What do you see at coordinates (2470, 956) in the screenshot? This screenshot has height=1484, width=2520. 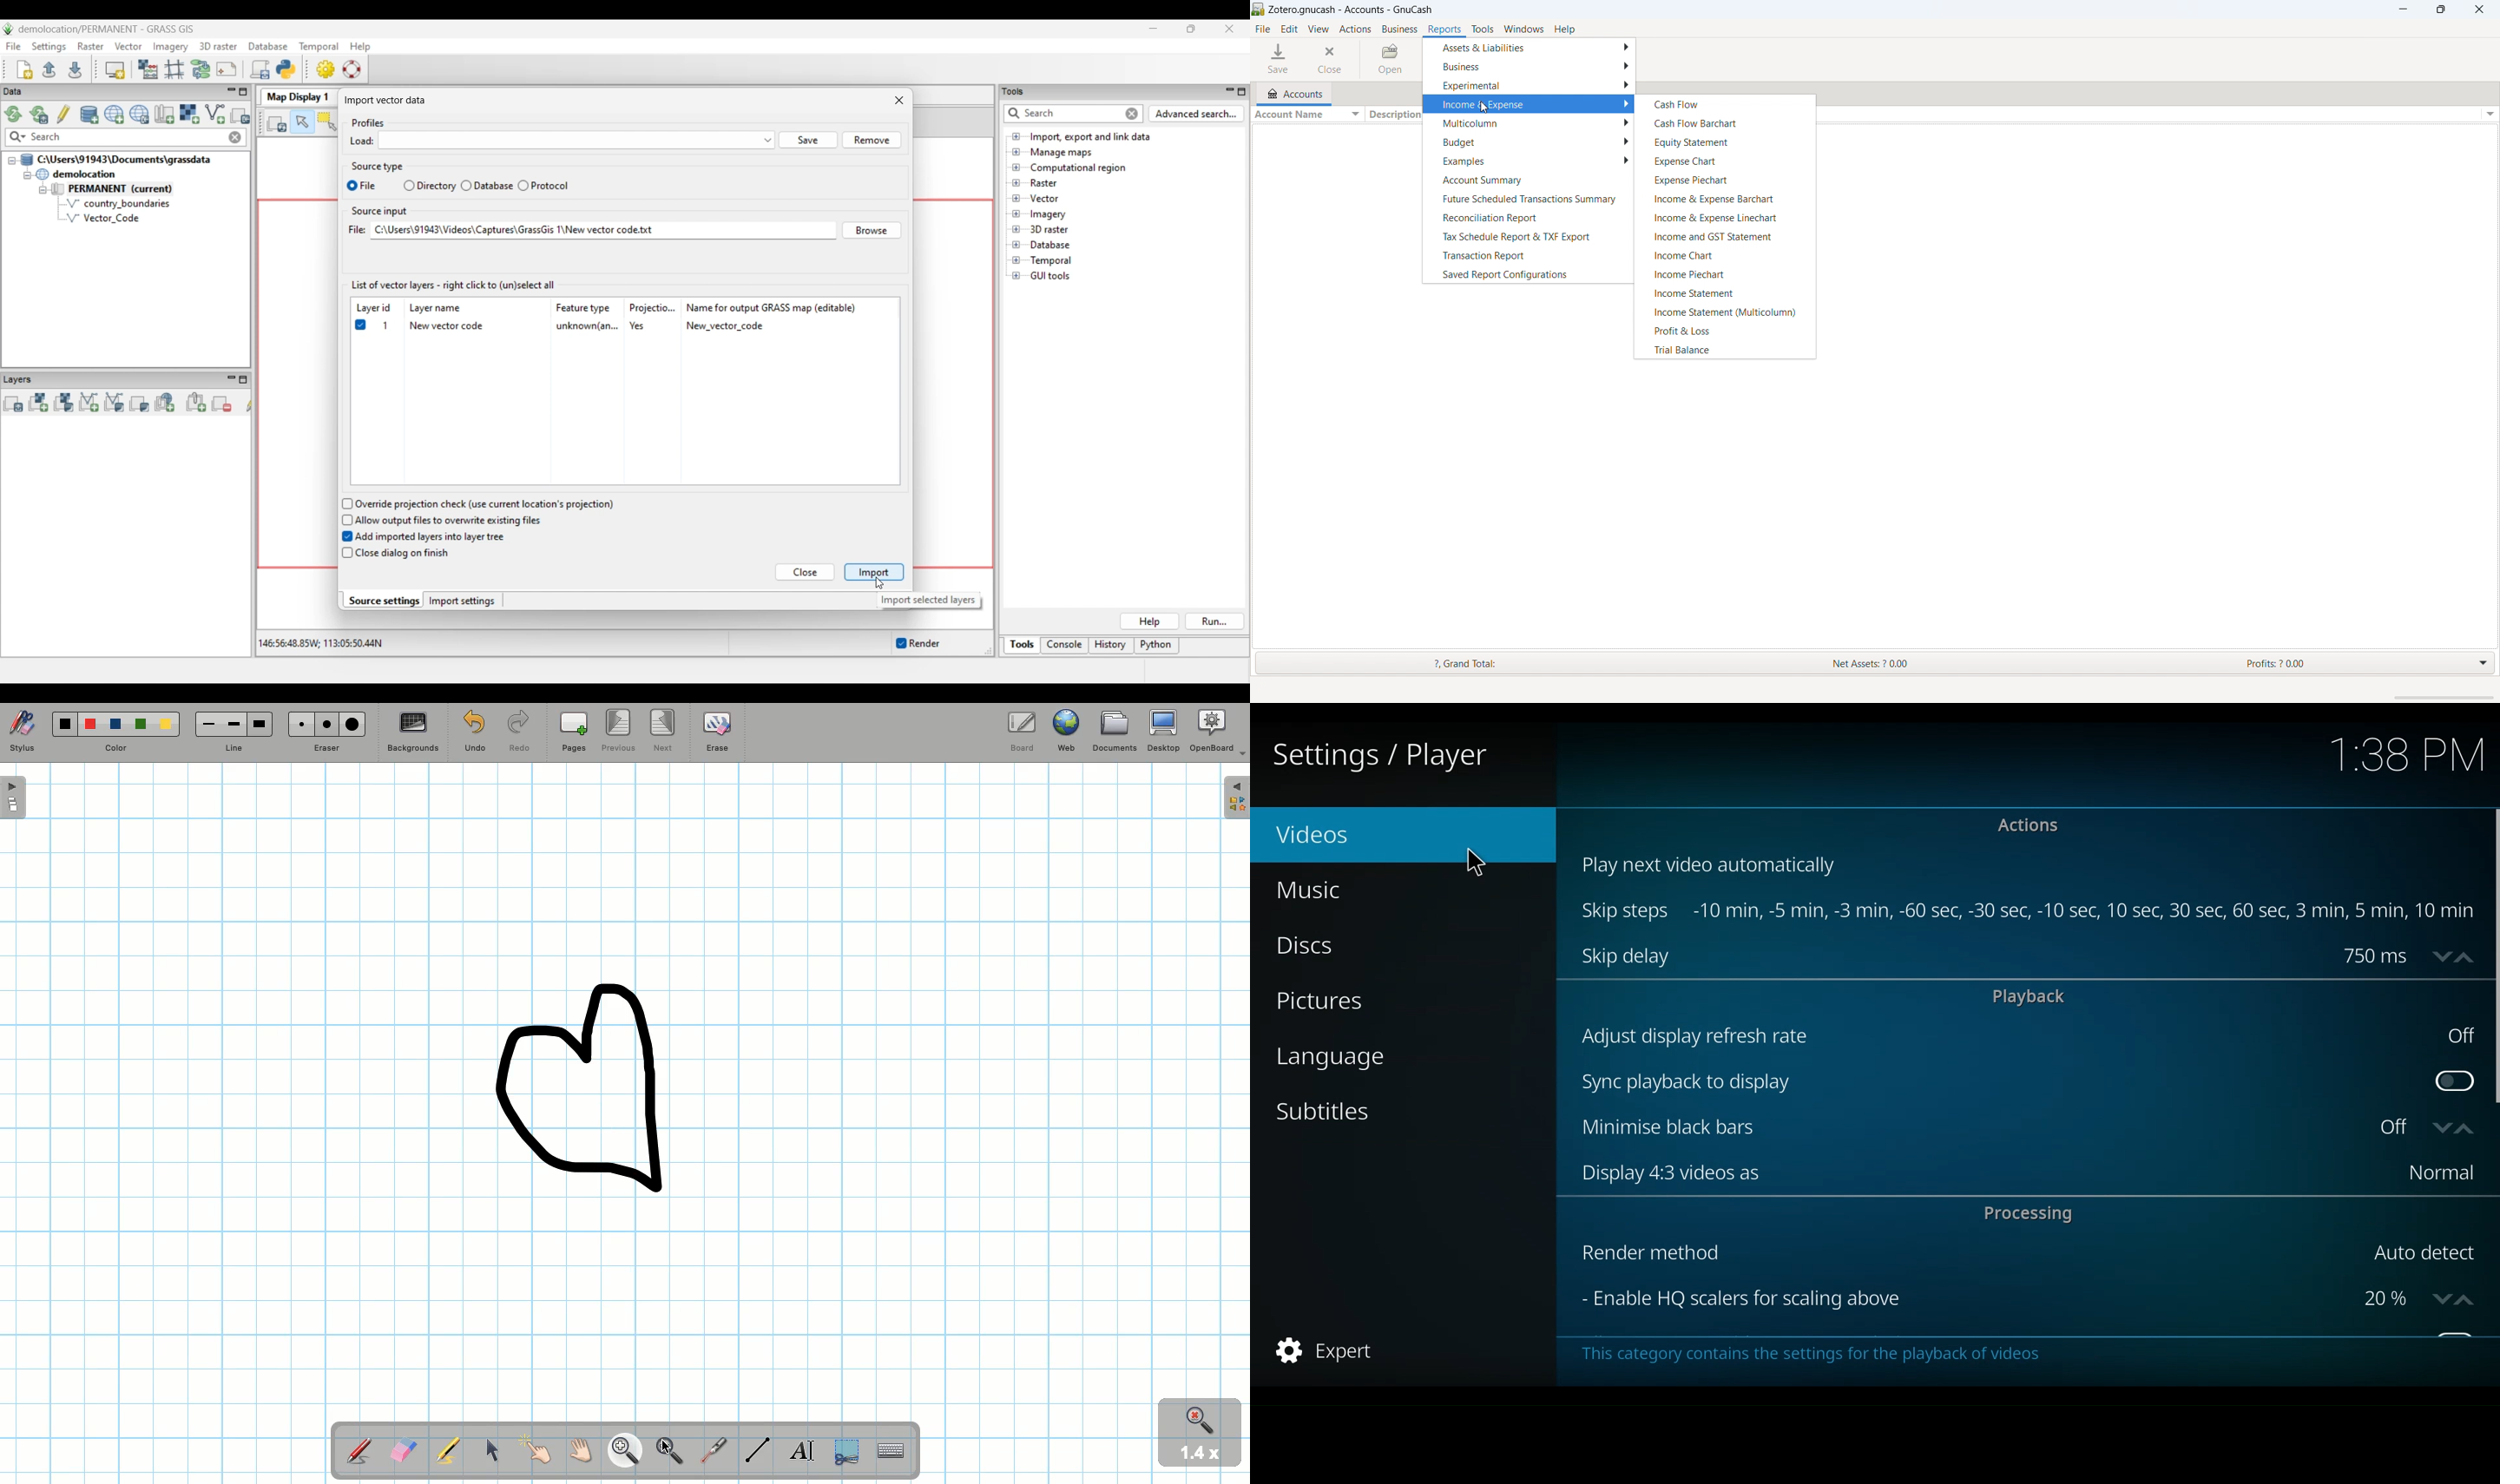 I see `up` at bounding box center [2470, 956].